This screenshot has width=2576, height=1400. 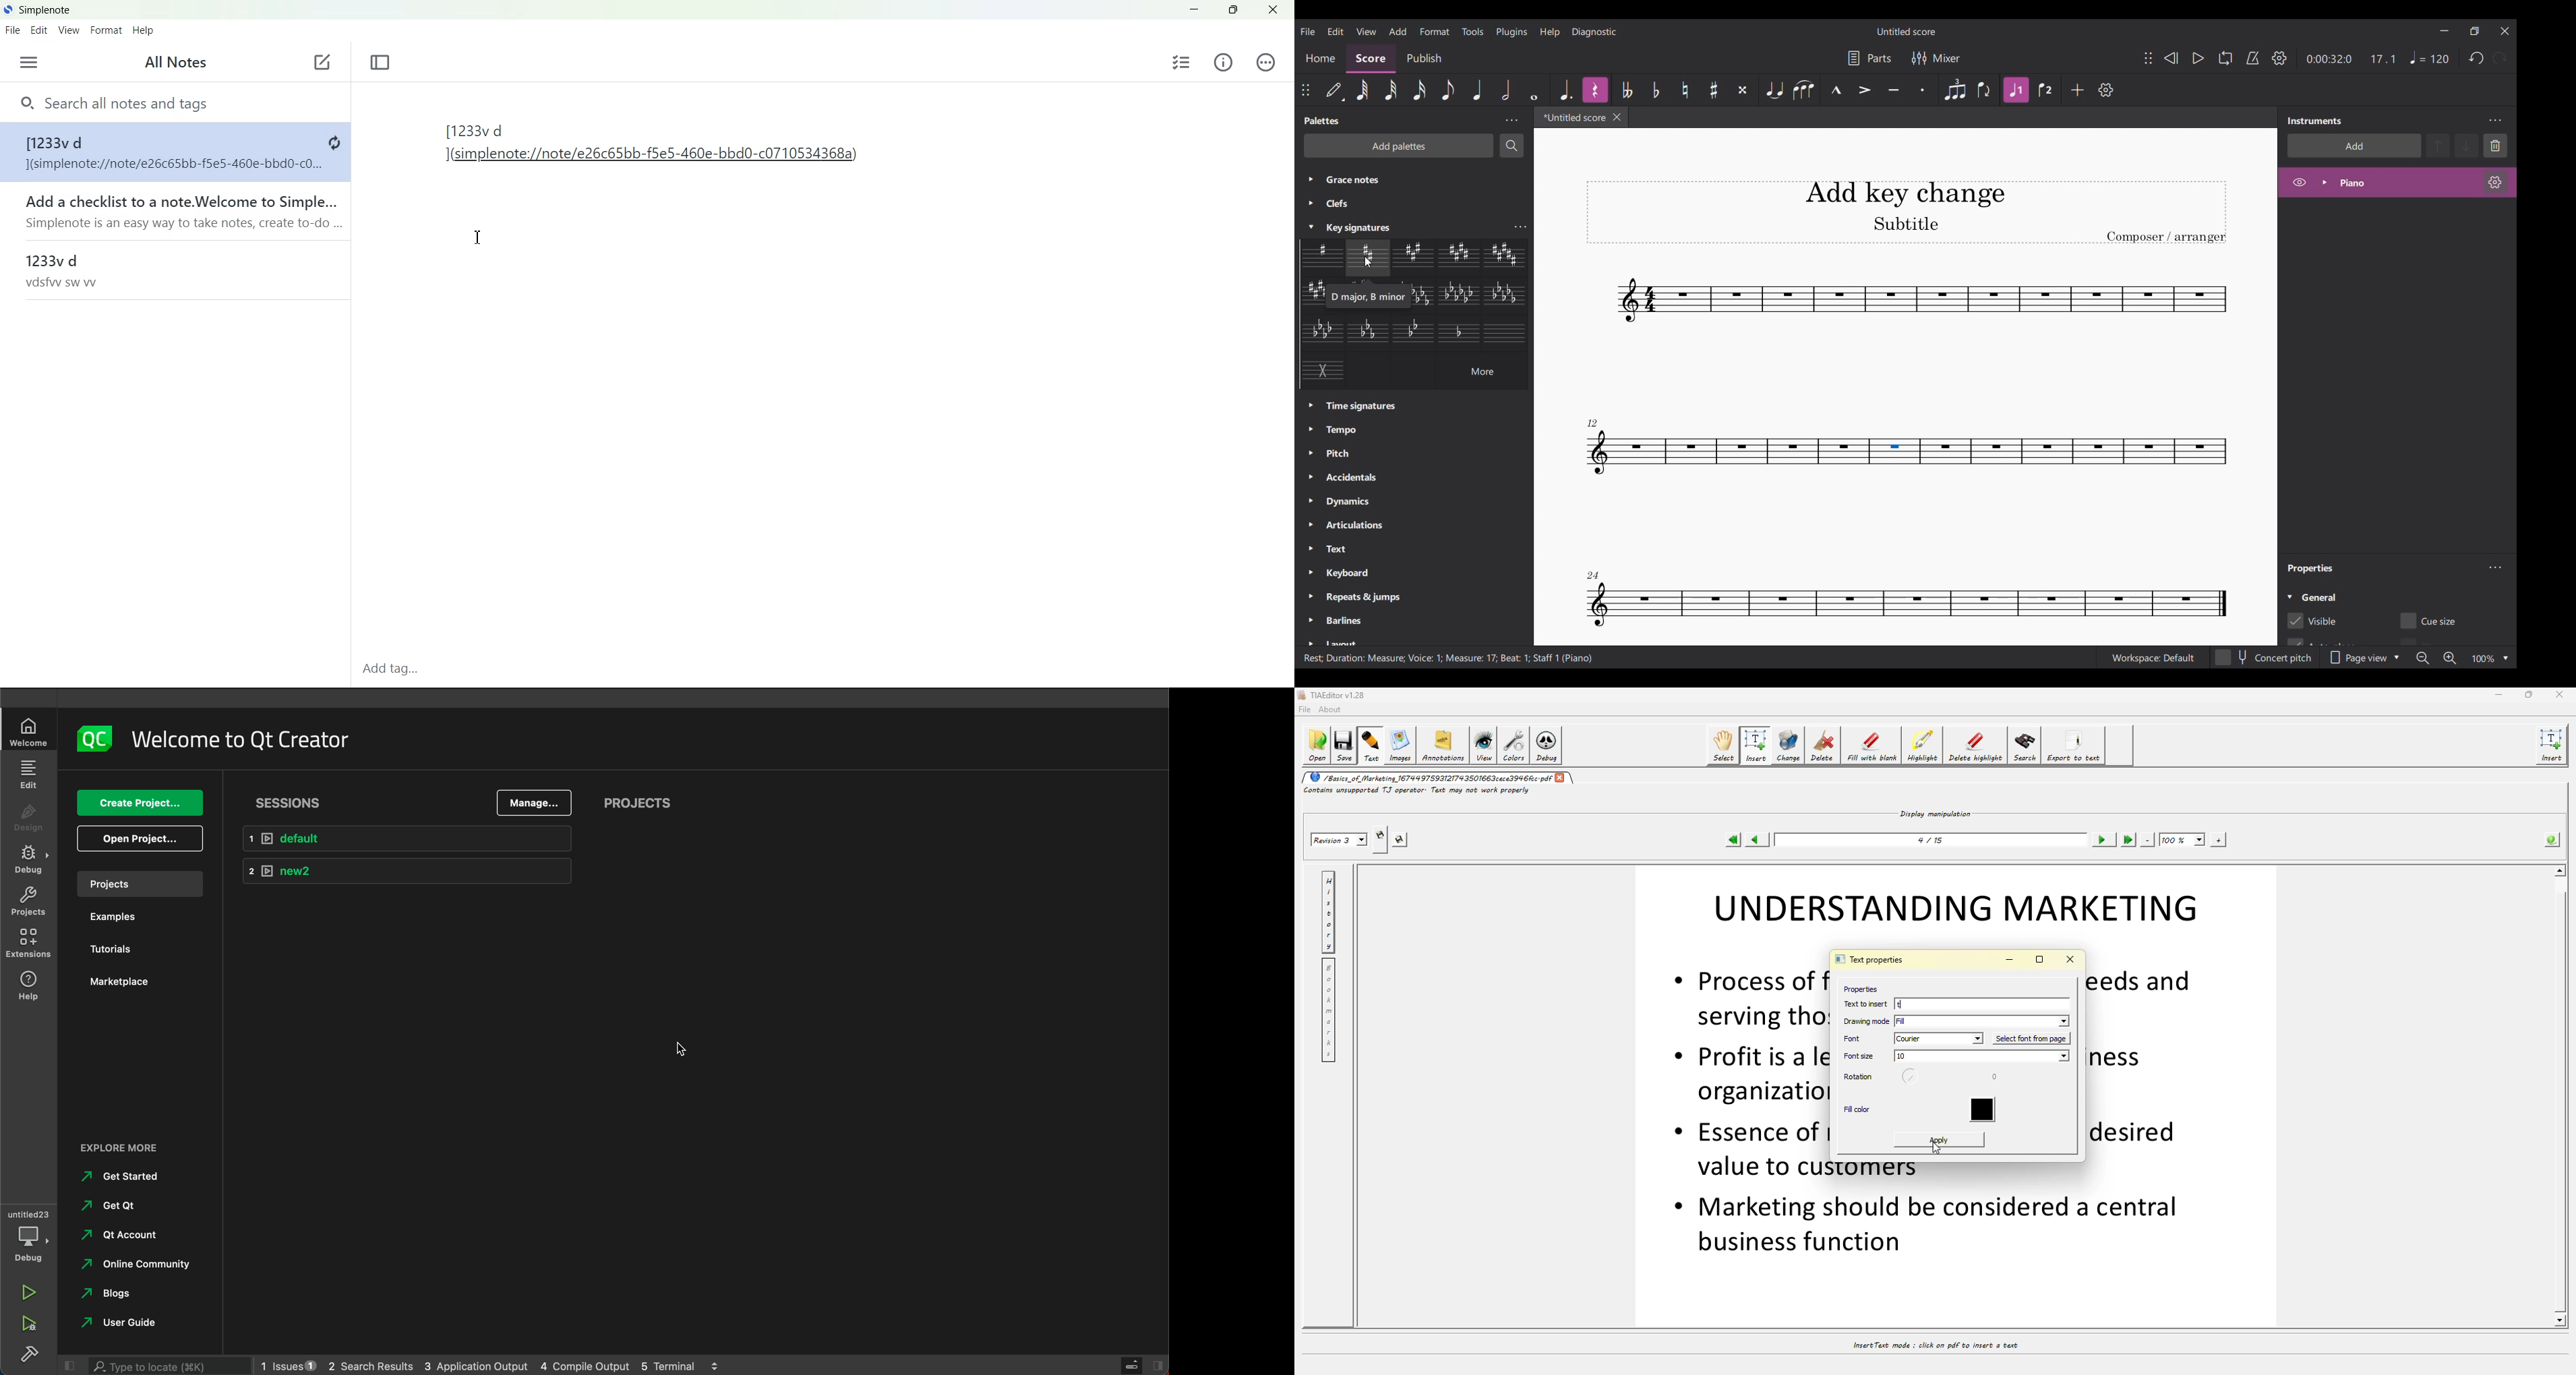 I want to click on Panel title, so click(x=1324, y=120).